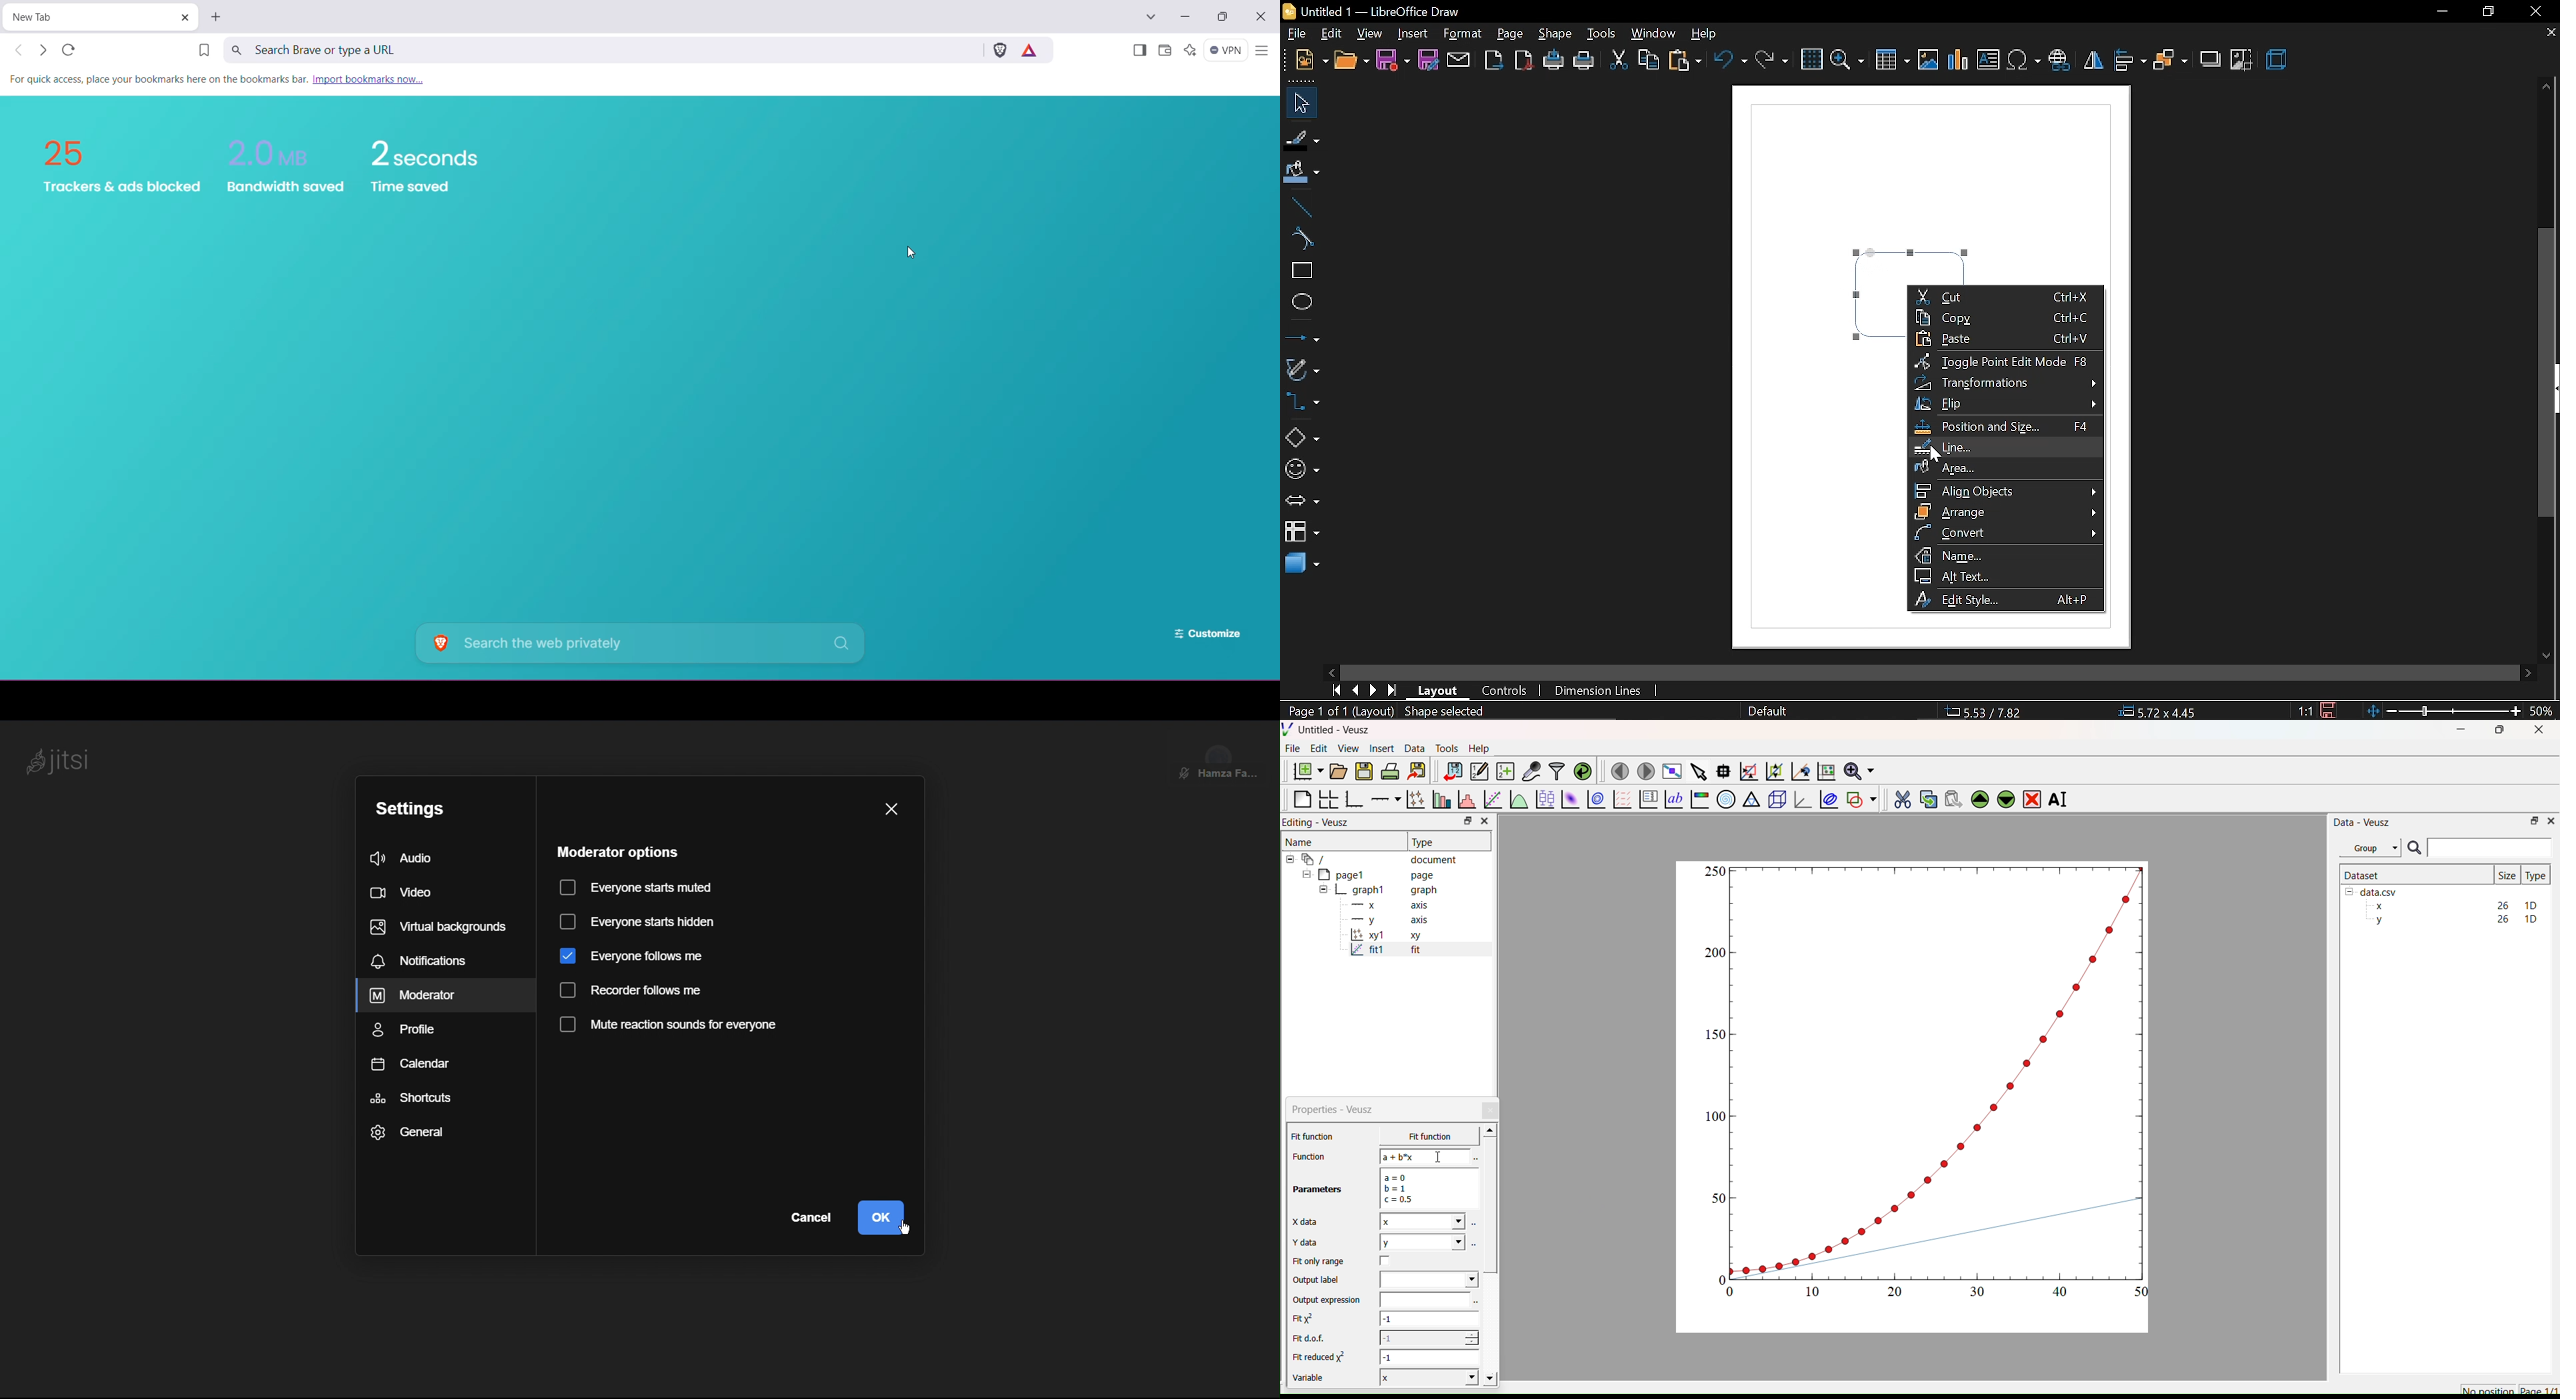 This screenshot has height=1400, width=2576. Describe the element at coordinates (1464, 34) in the screenshot. I see `format` at that location.